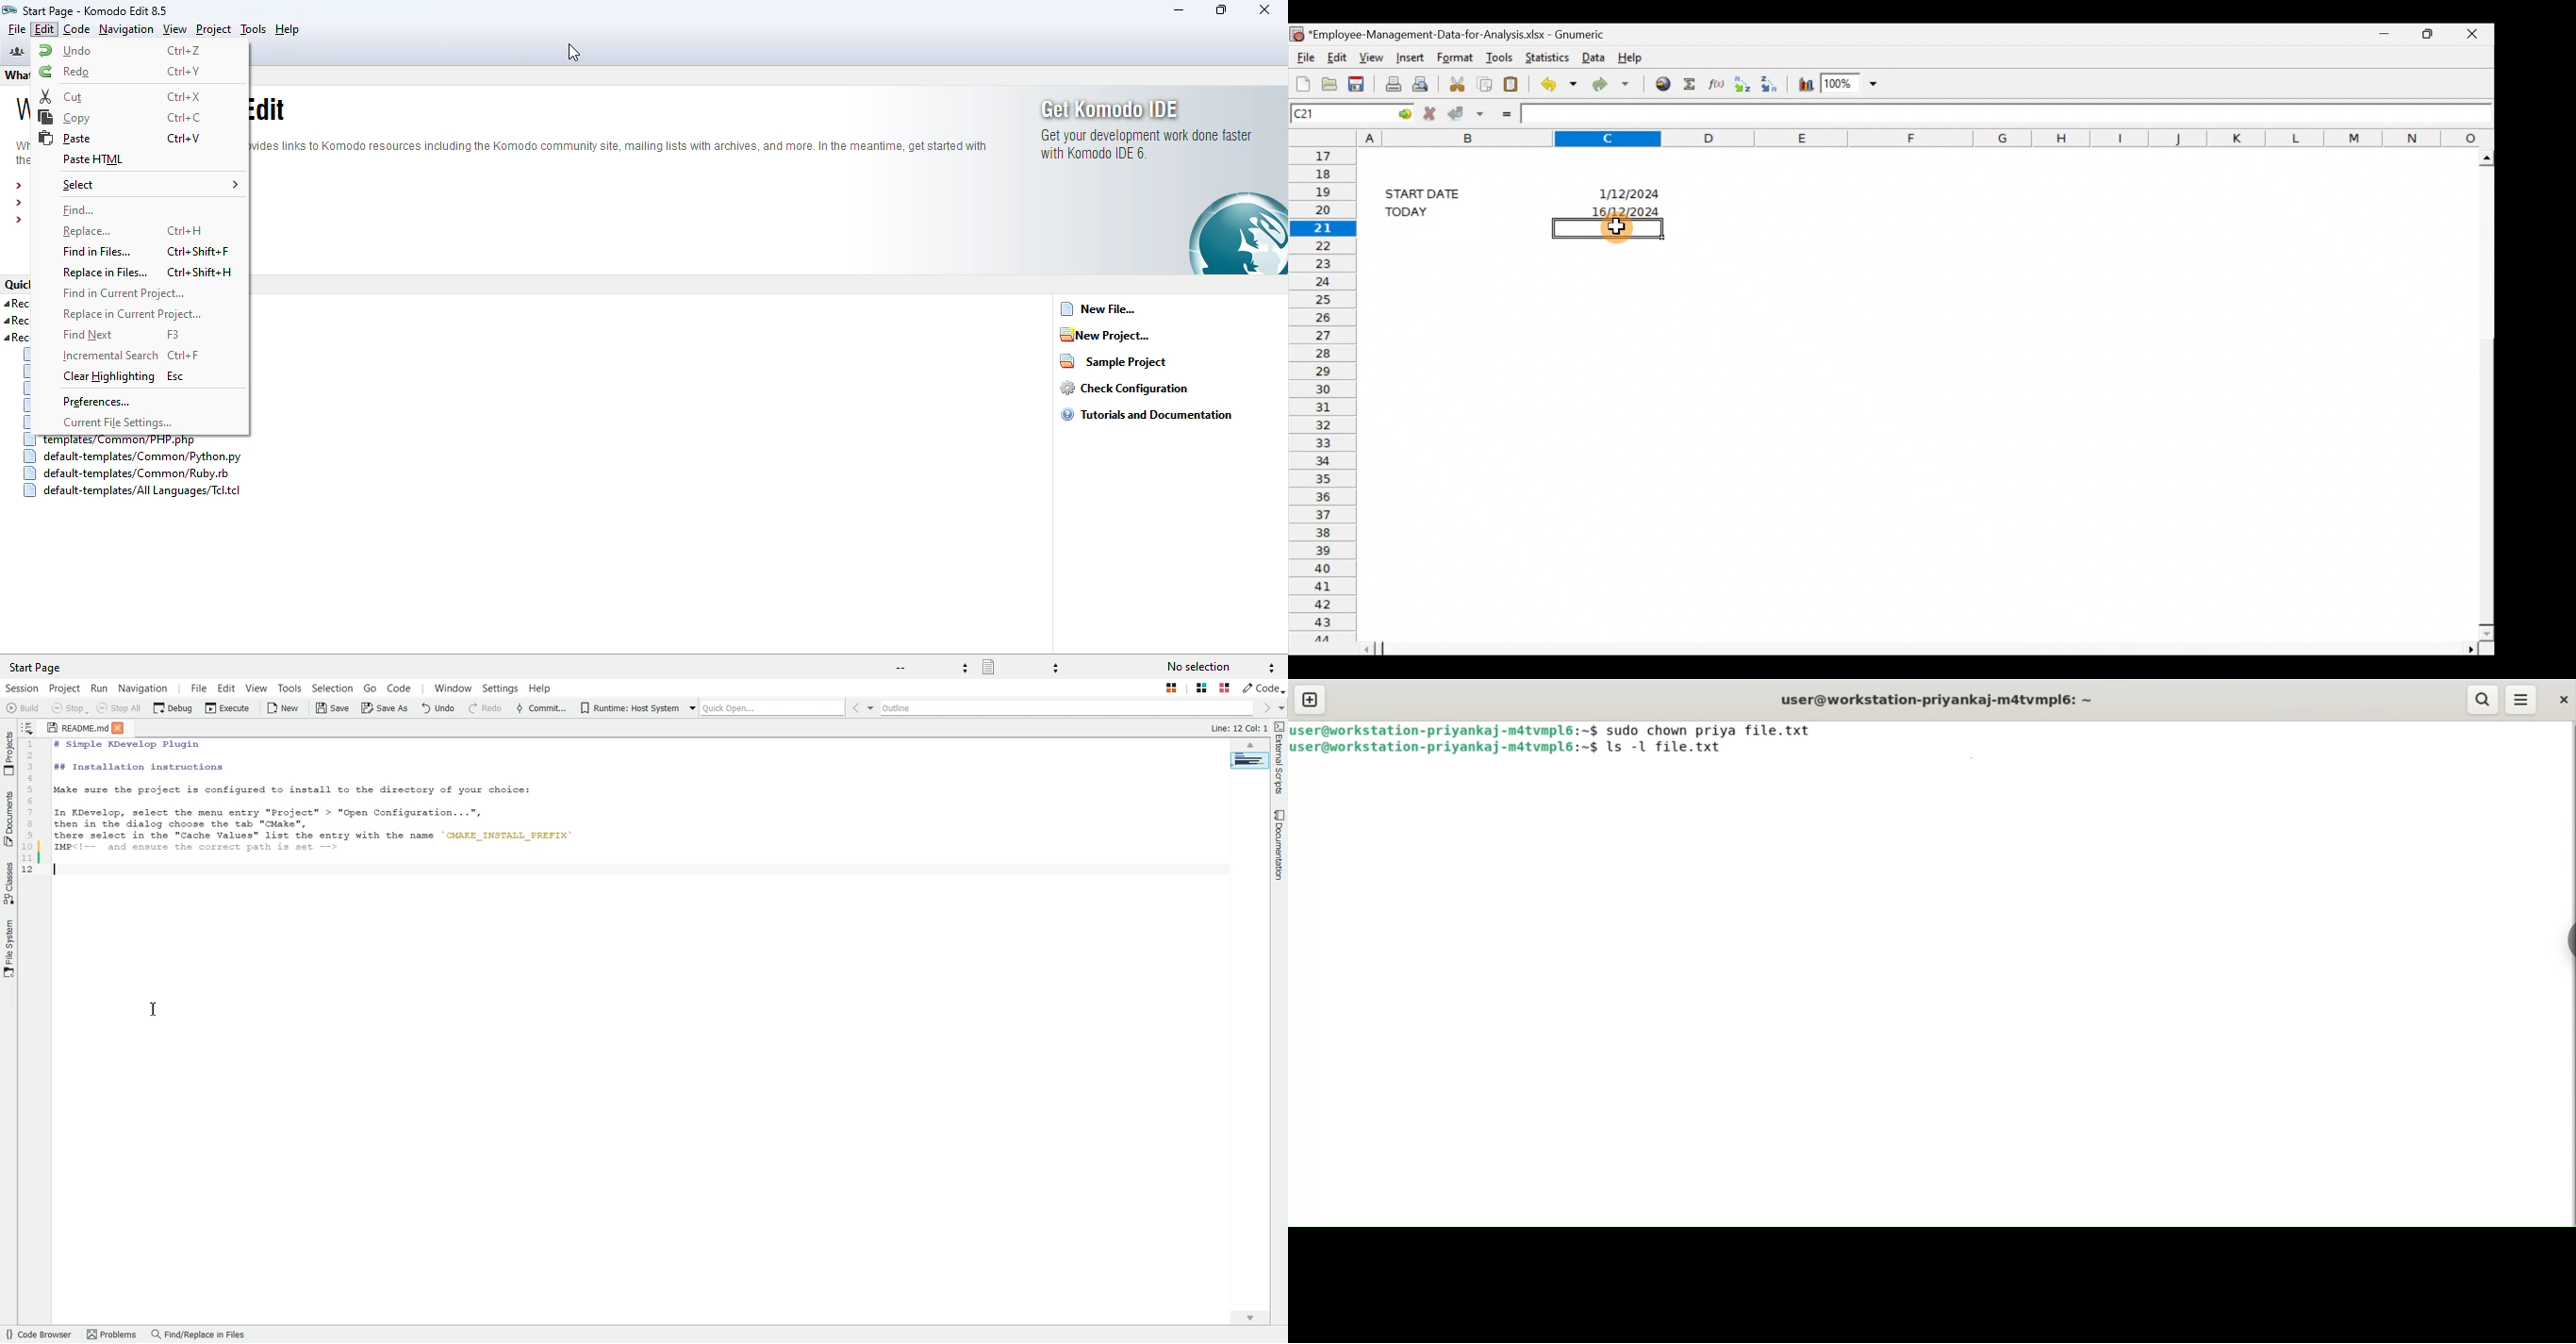 The width and height of the screenshot is (2576, 1344). I want to click on Minimize, so click(2385, 36).